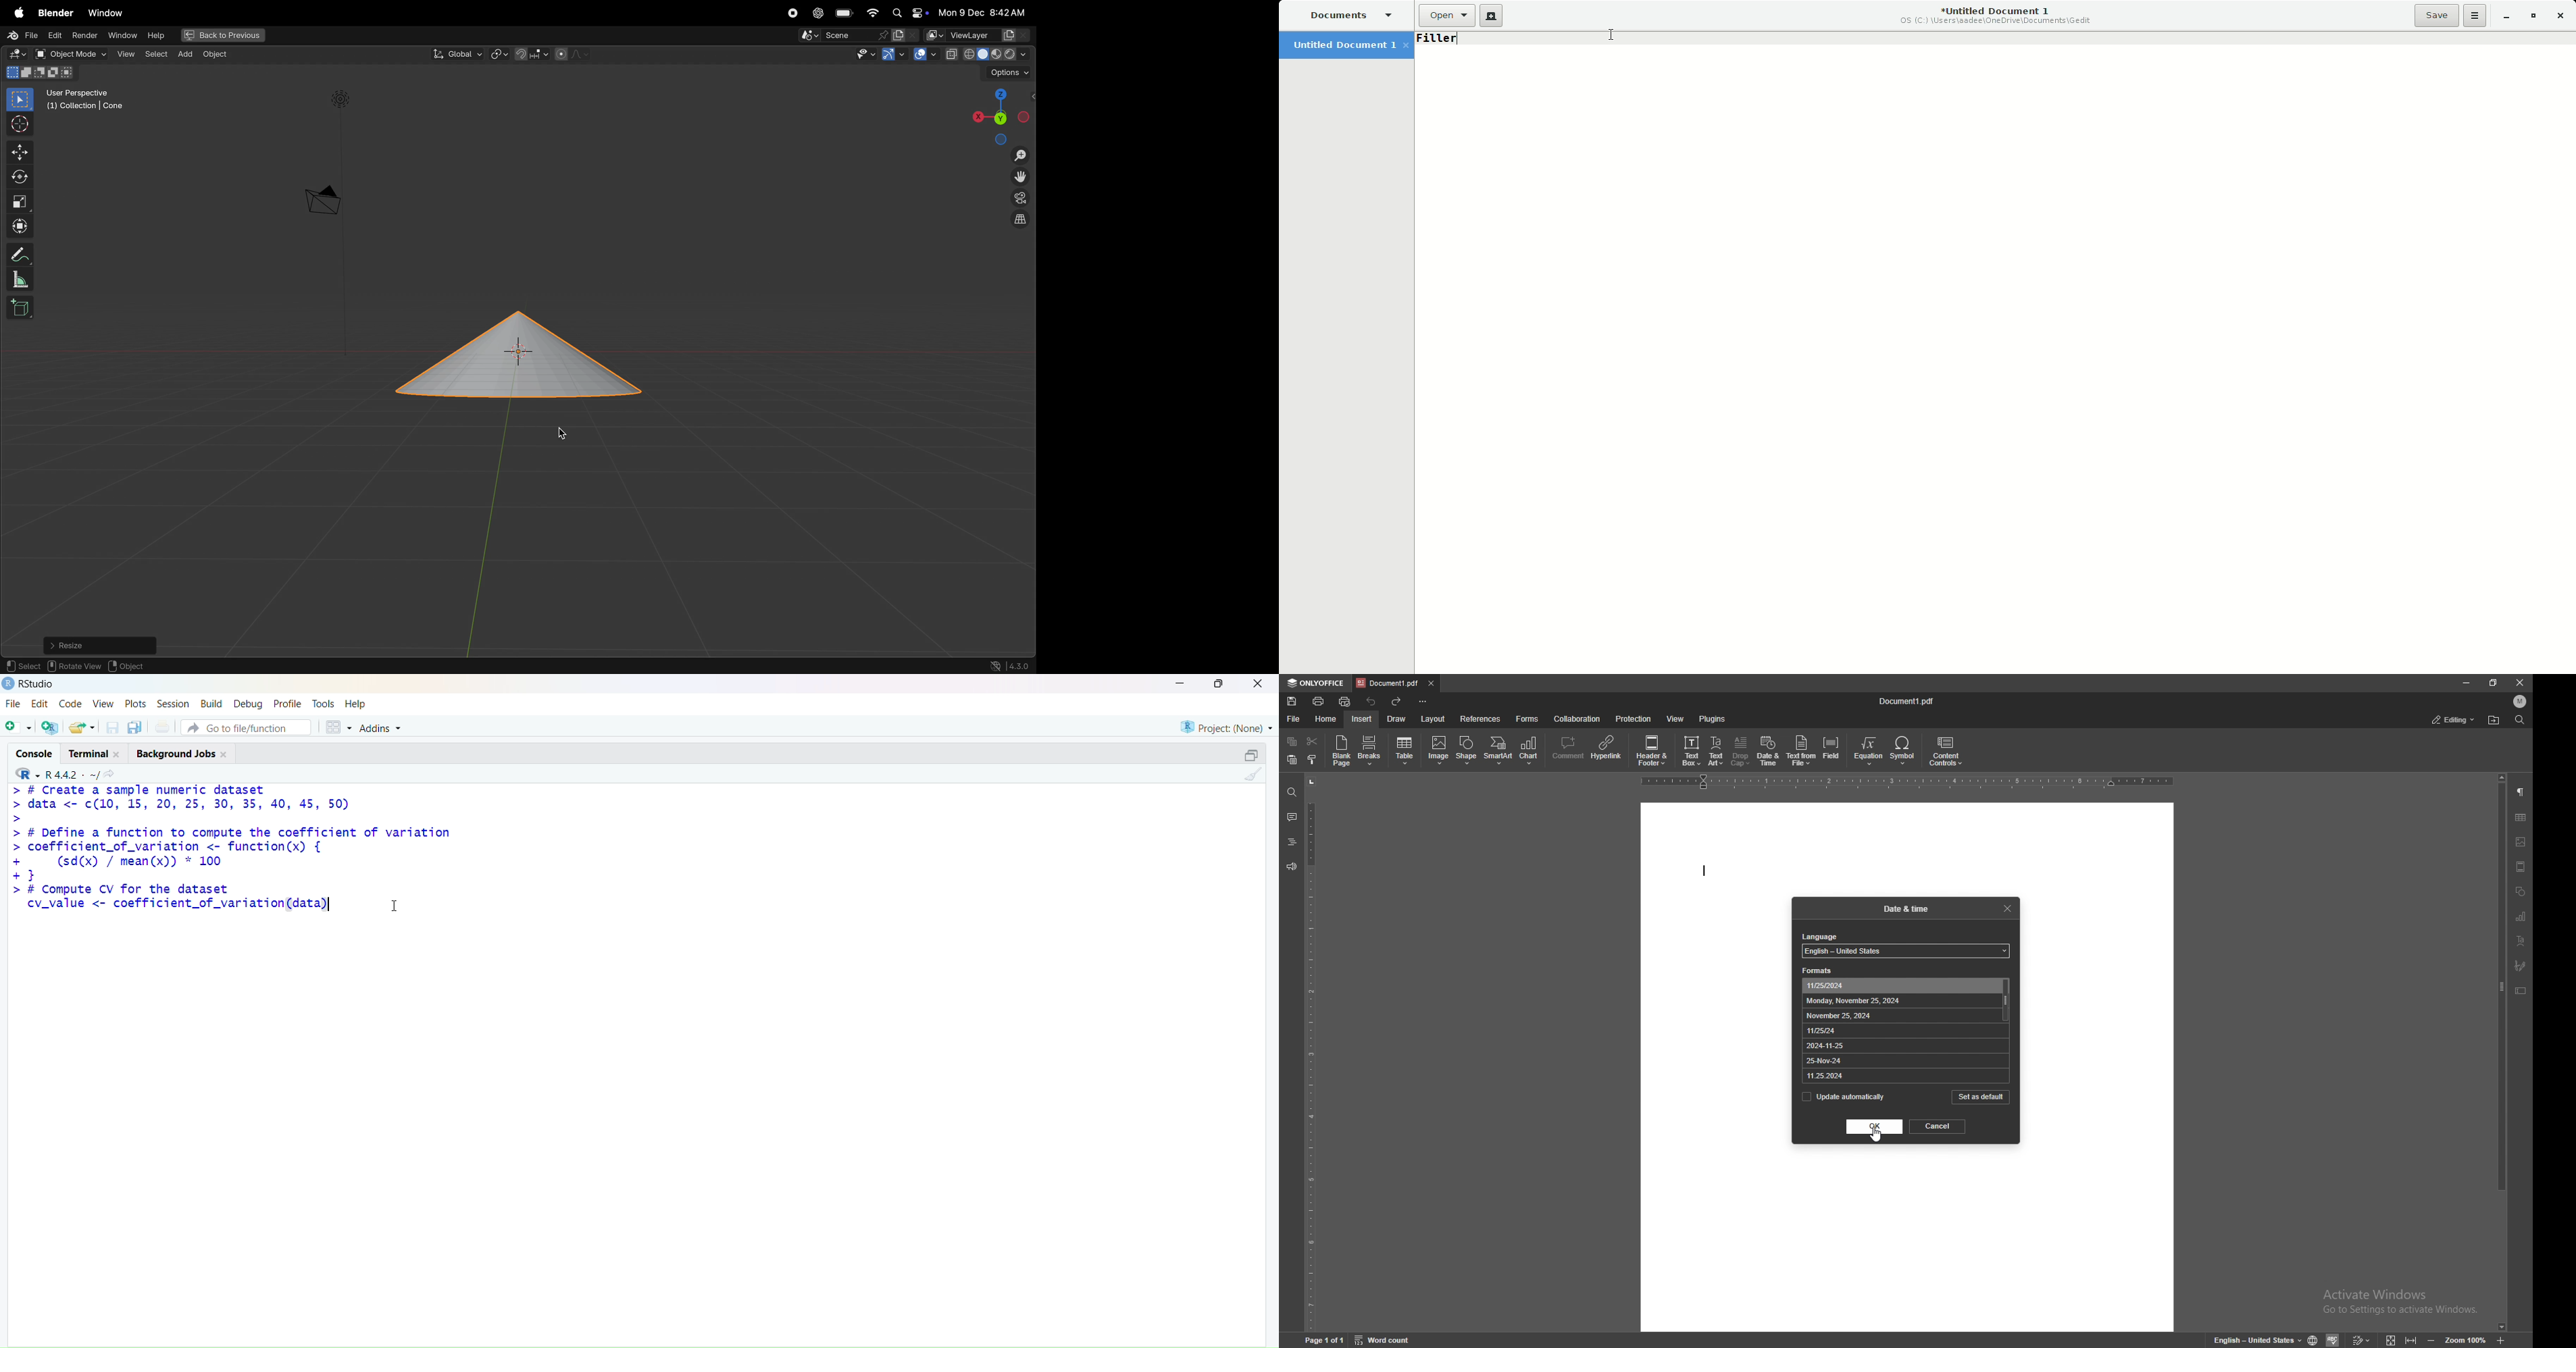 This screenshot has width=2576, height=1372. Describe the element at coordinates (1498, 750) in the screenshot. I see `smart art` at that location.